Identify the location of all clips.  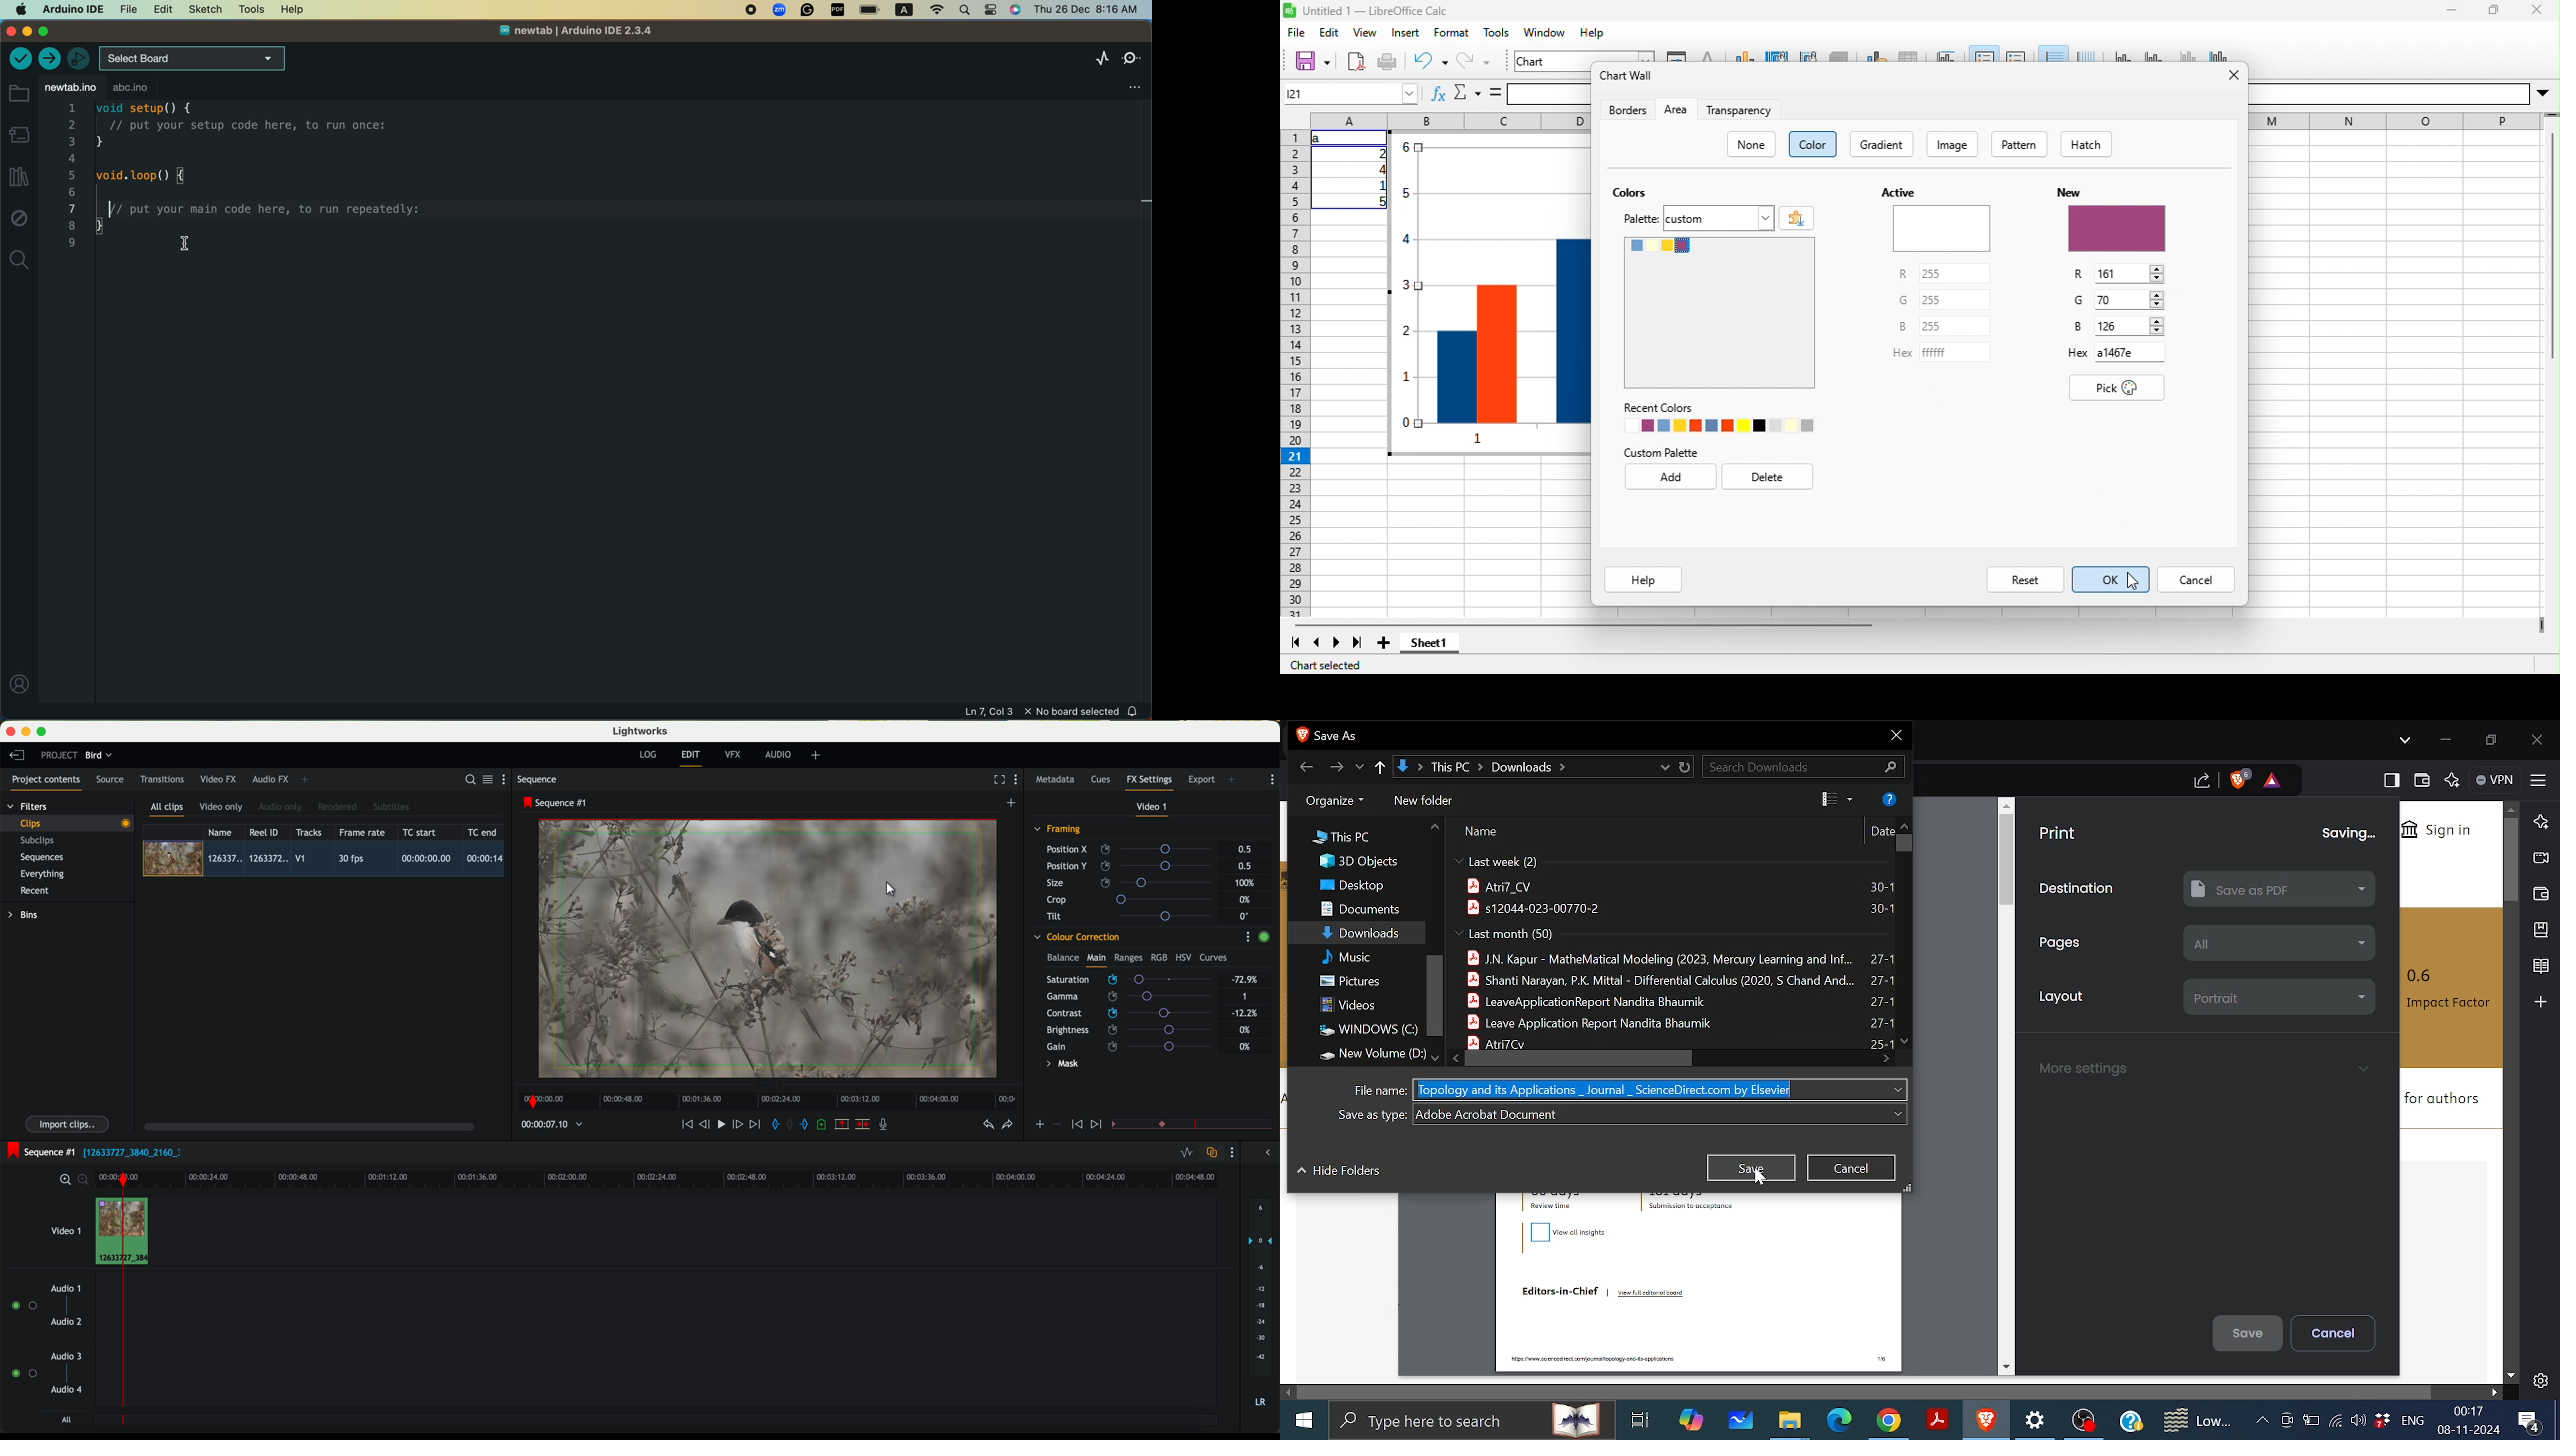
(167, 810).